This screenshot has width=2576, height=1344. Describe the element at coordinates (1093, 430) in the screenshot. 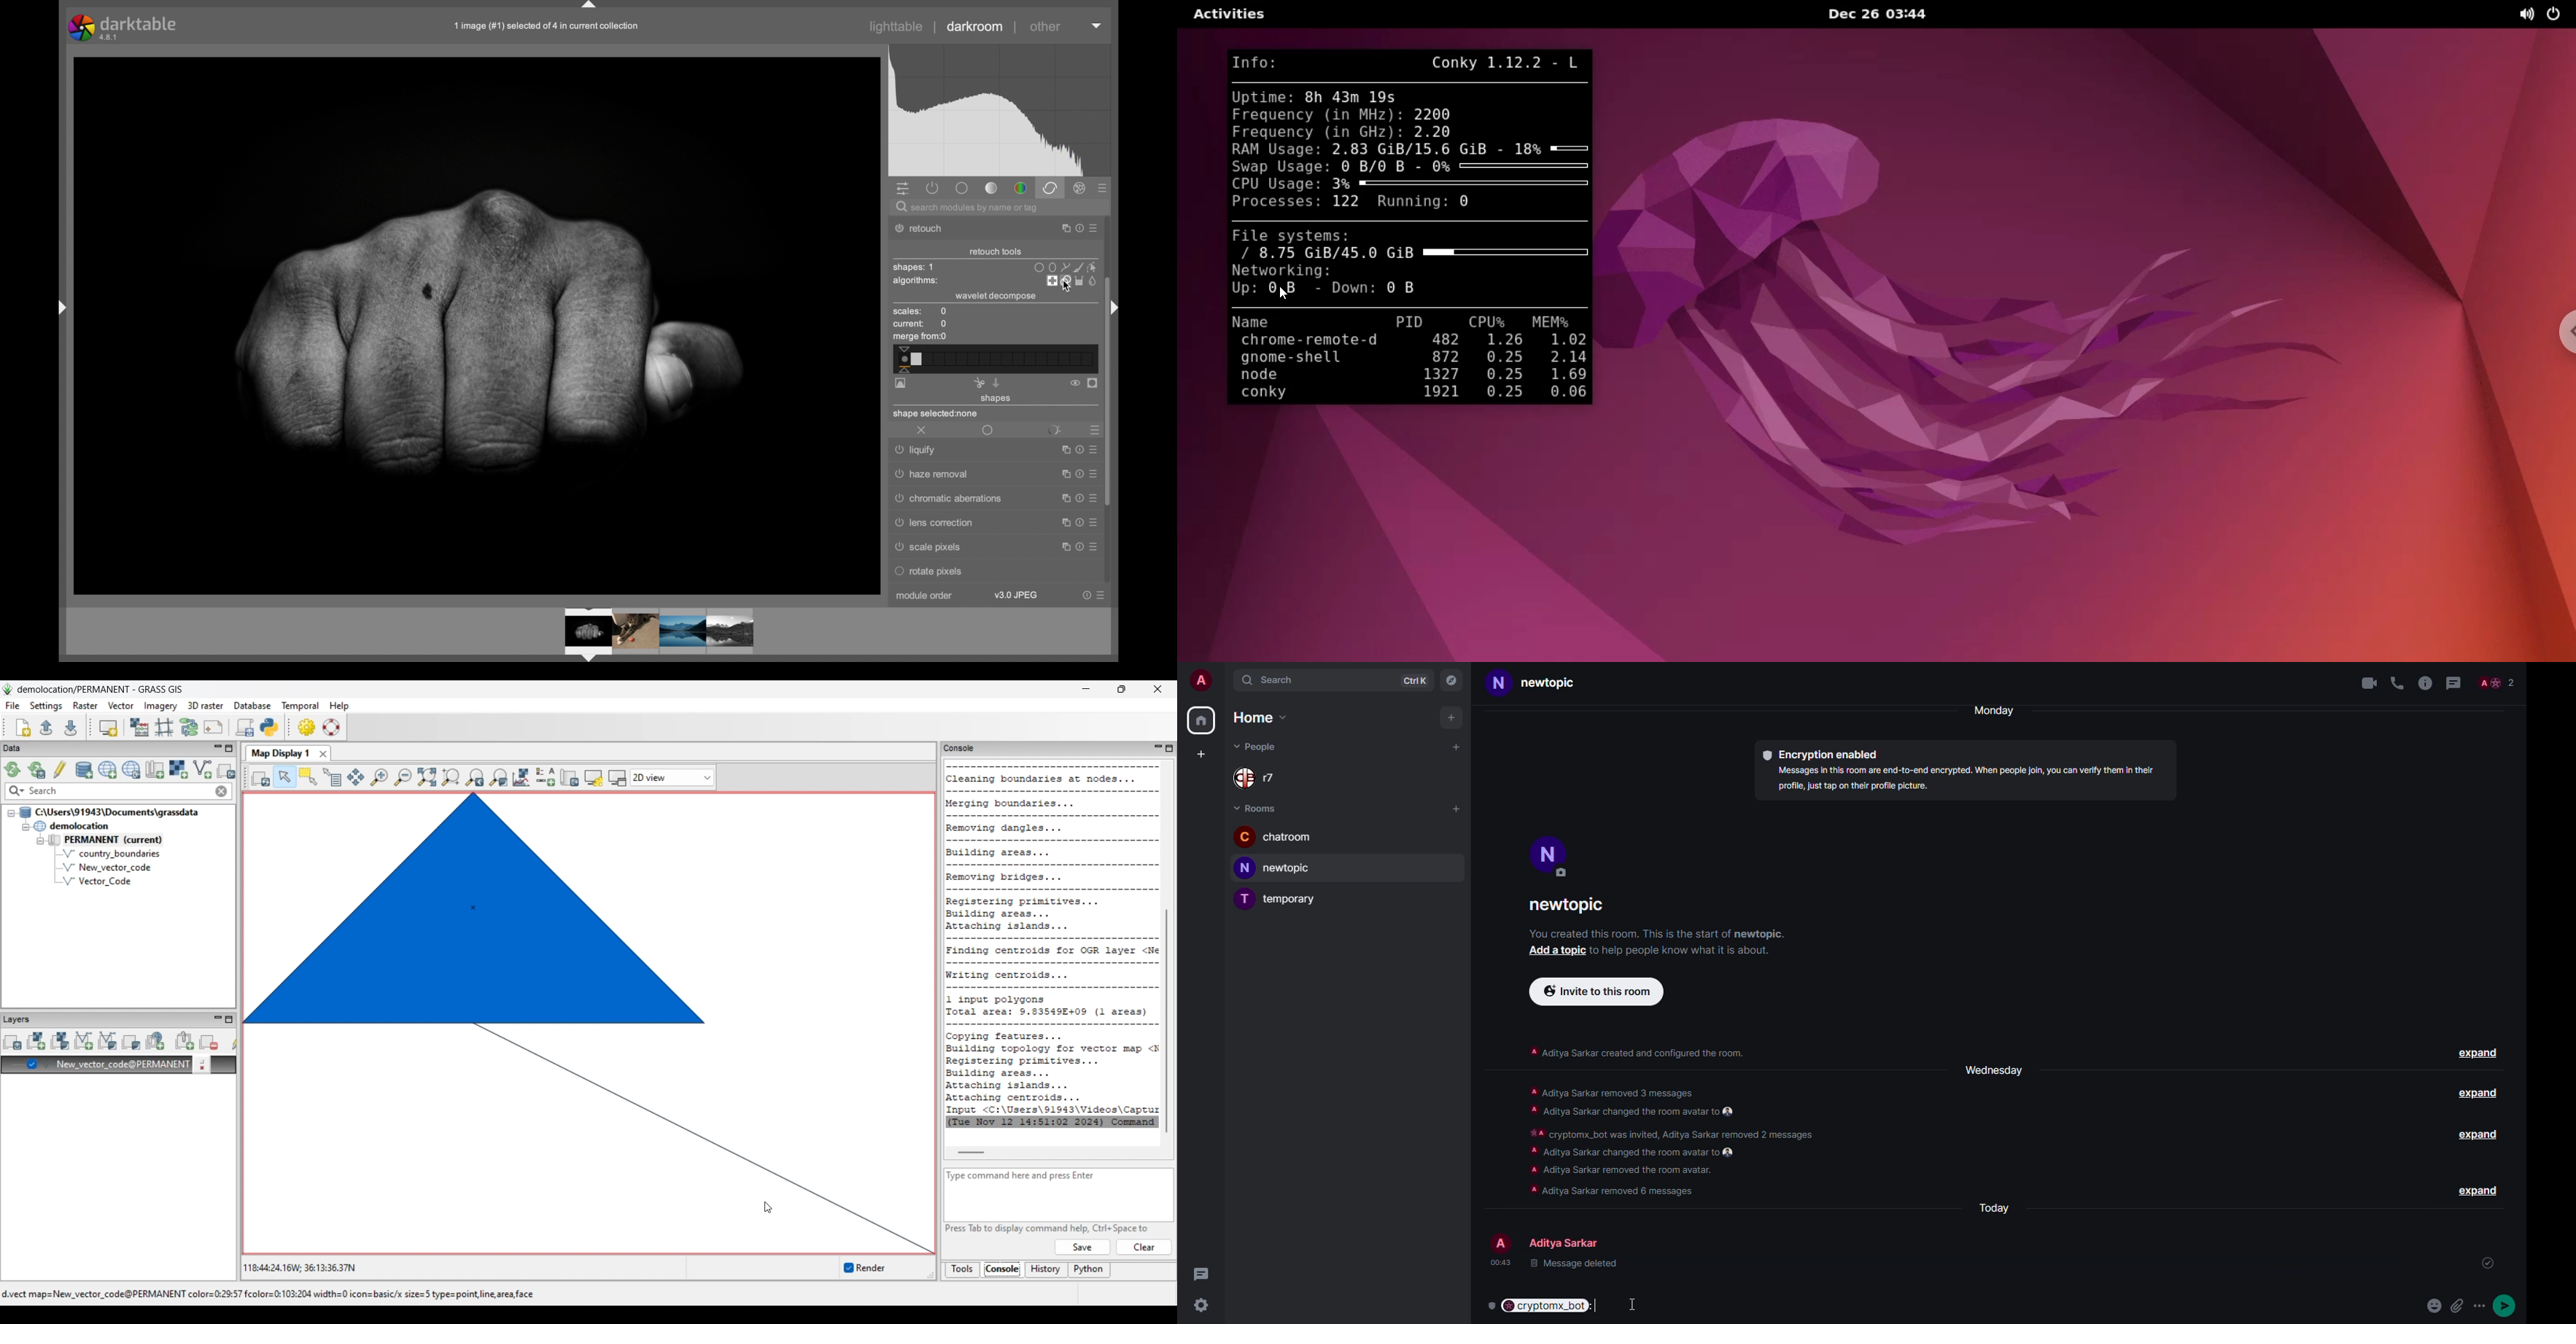

I see `presets` at that location.